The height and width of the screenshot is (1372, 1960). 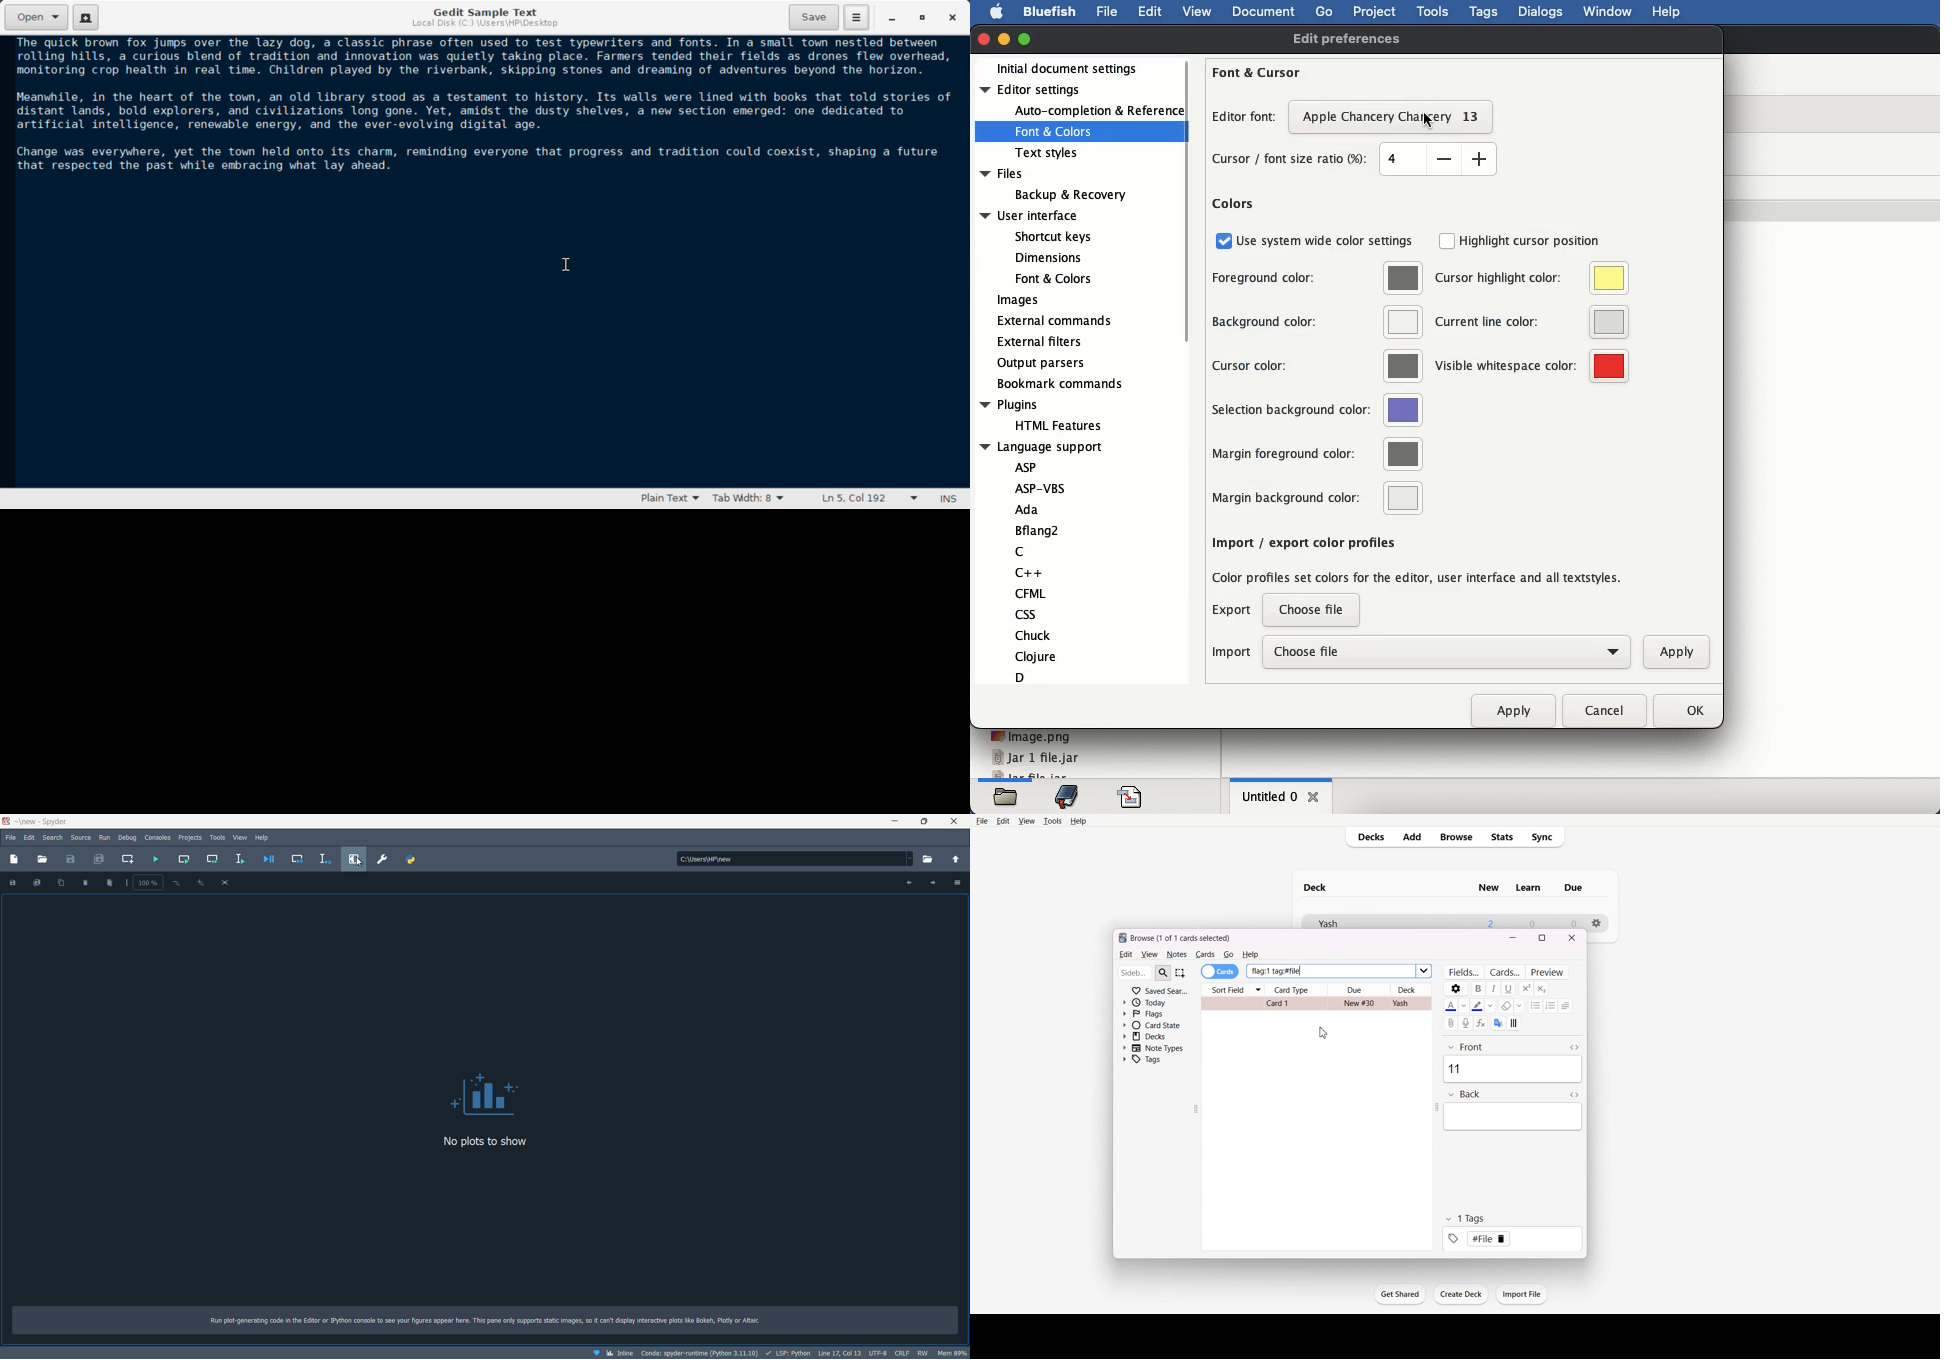 I want to click on app icon, so click(x=6, y=822).